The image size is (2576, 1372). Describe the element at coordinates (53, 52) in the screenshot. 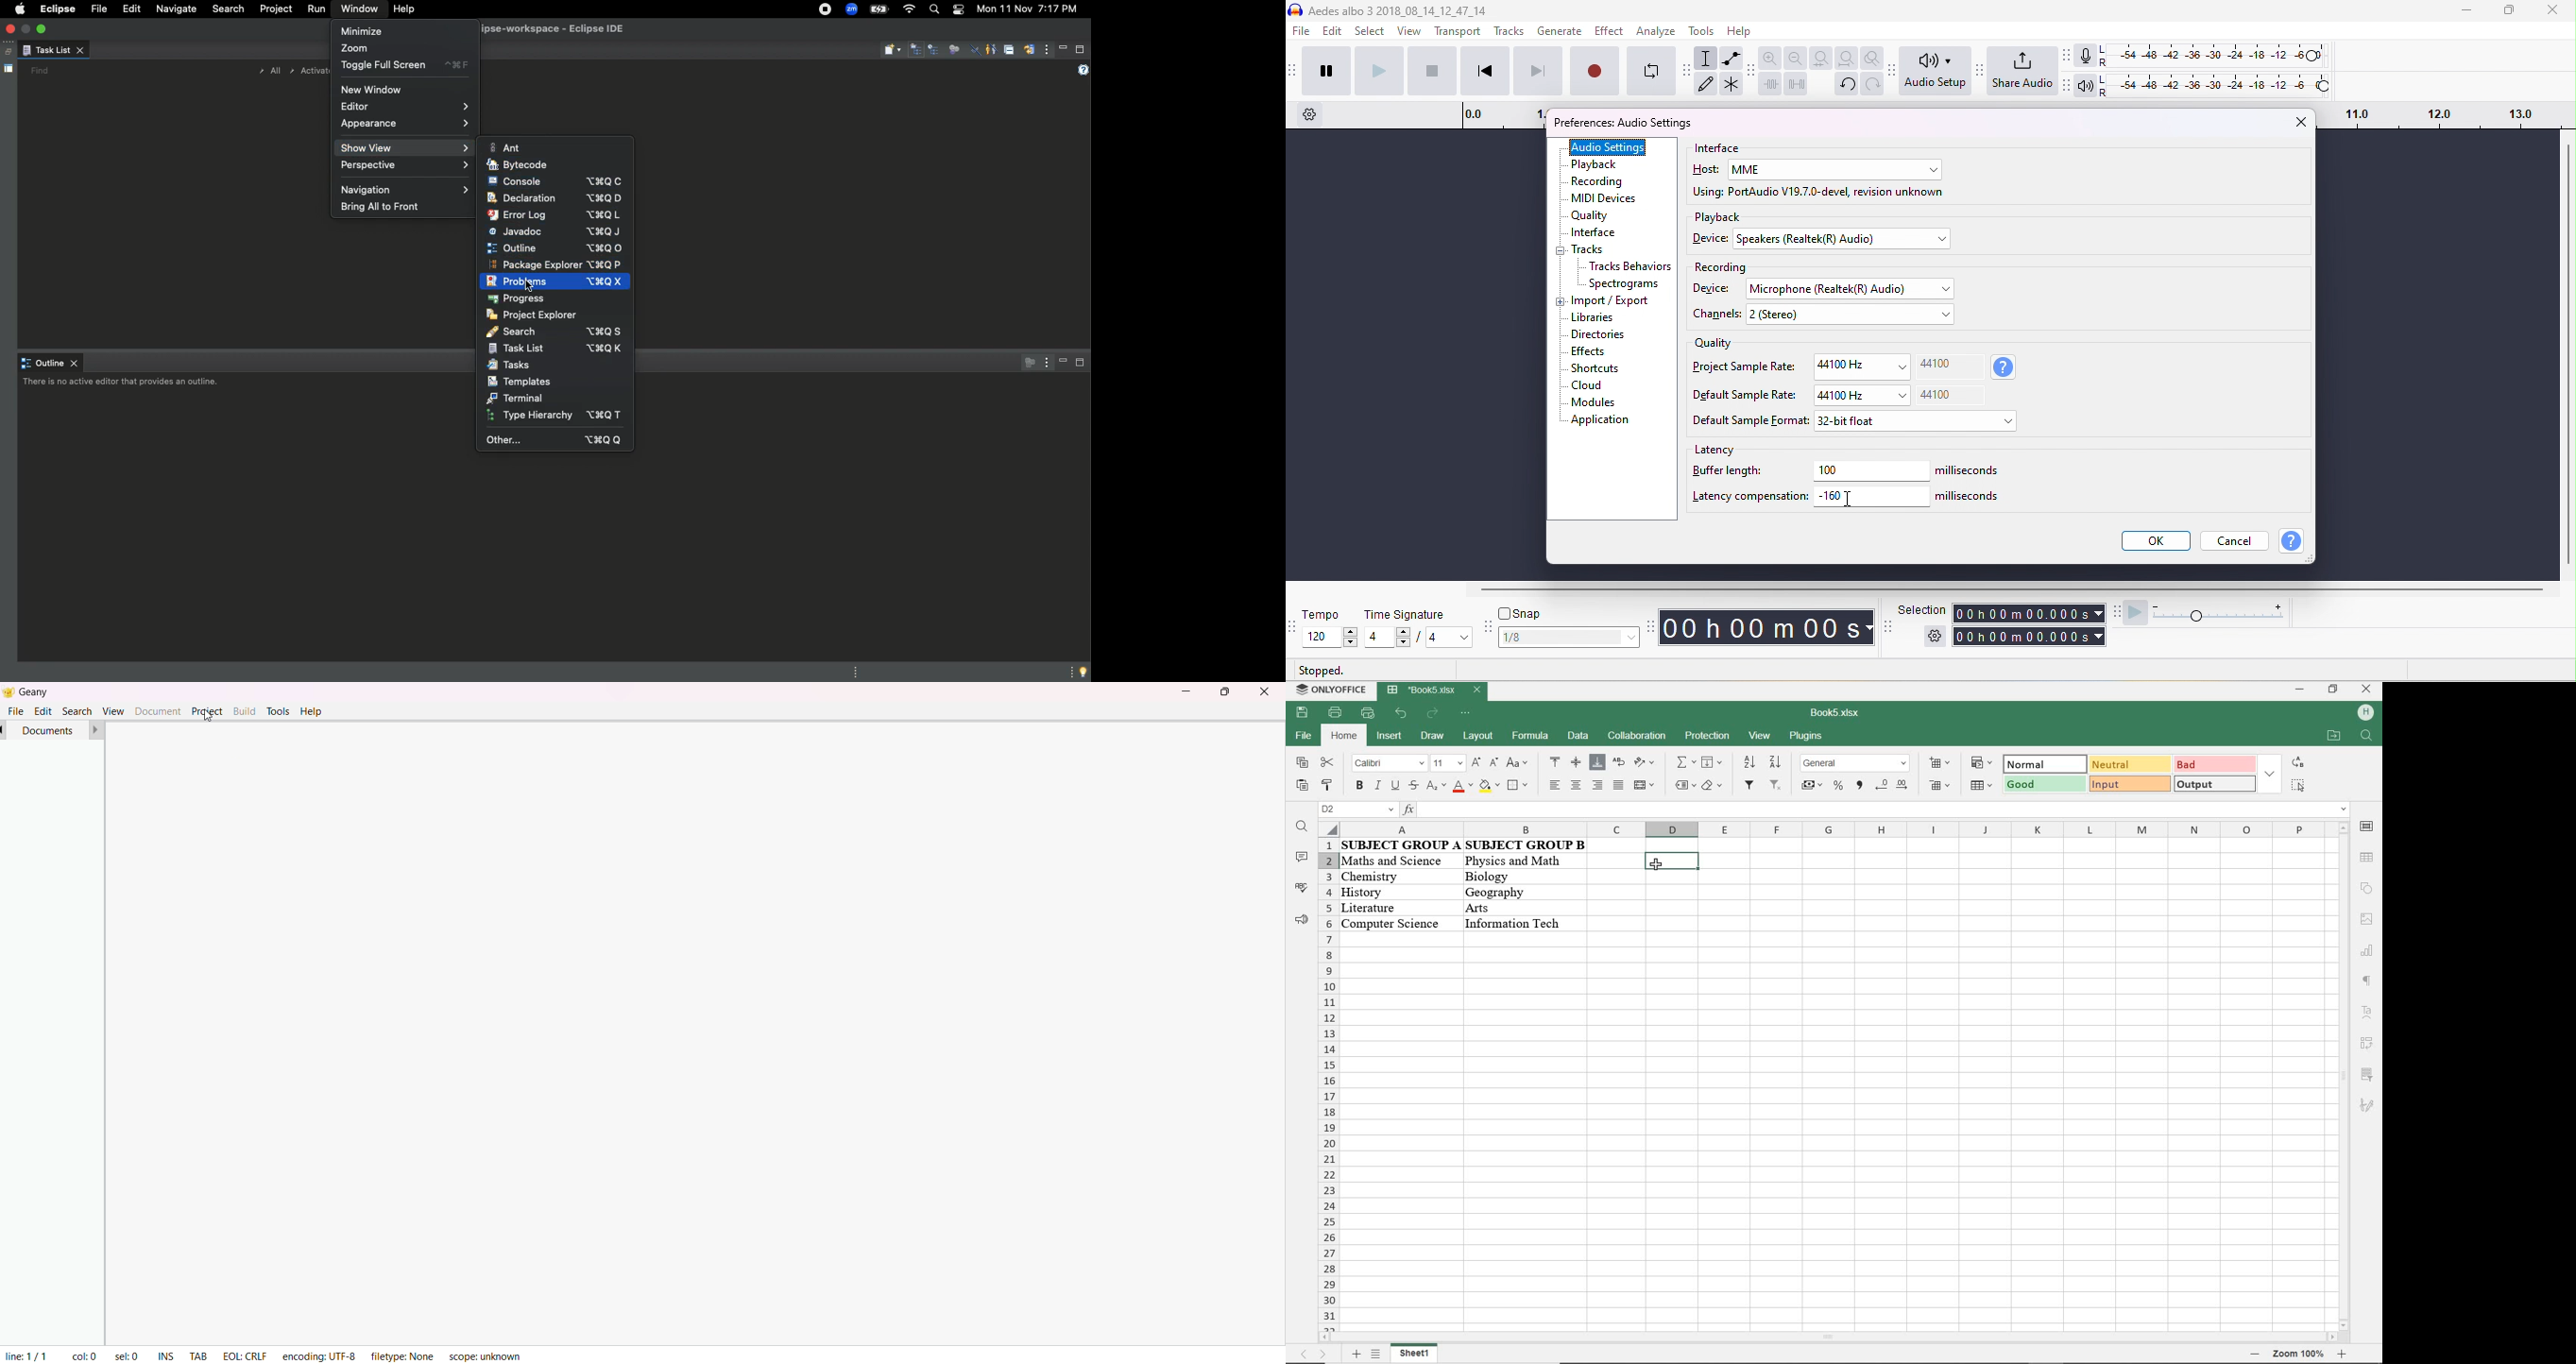

I see `Task list` at that location.